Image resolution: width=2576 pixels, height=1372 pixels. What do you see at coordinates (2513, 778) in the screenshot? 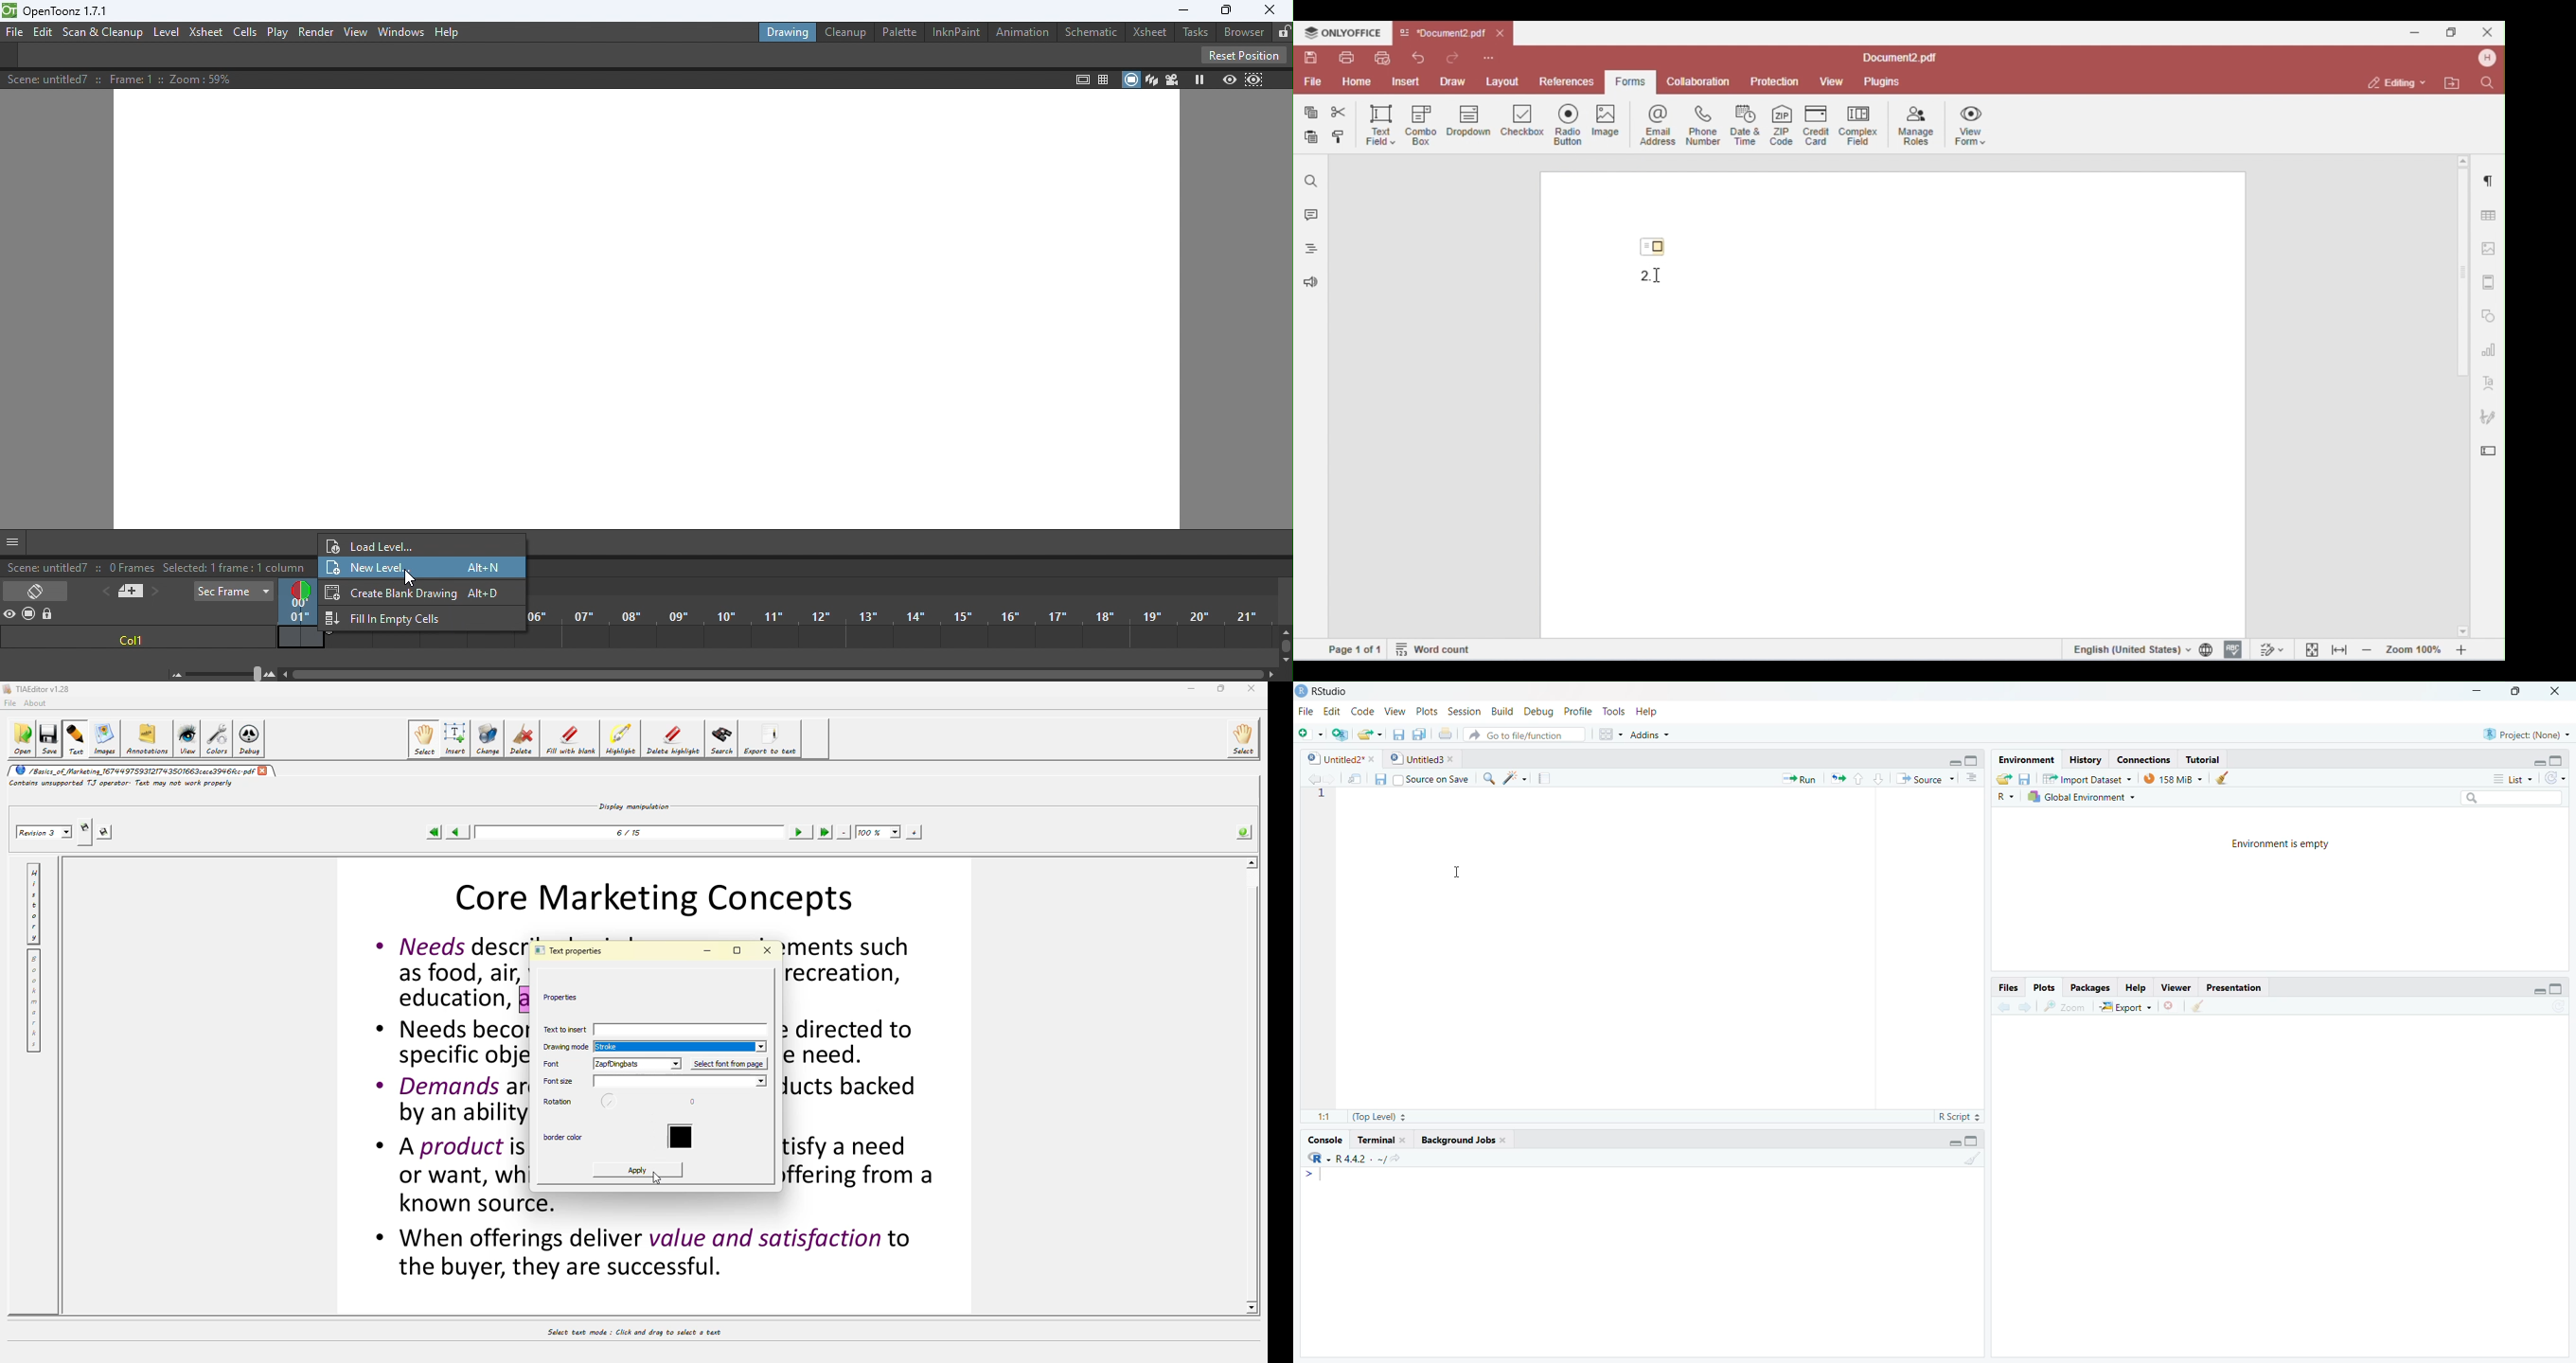
I see `© List +` at bounding box center [2513, 778].